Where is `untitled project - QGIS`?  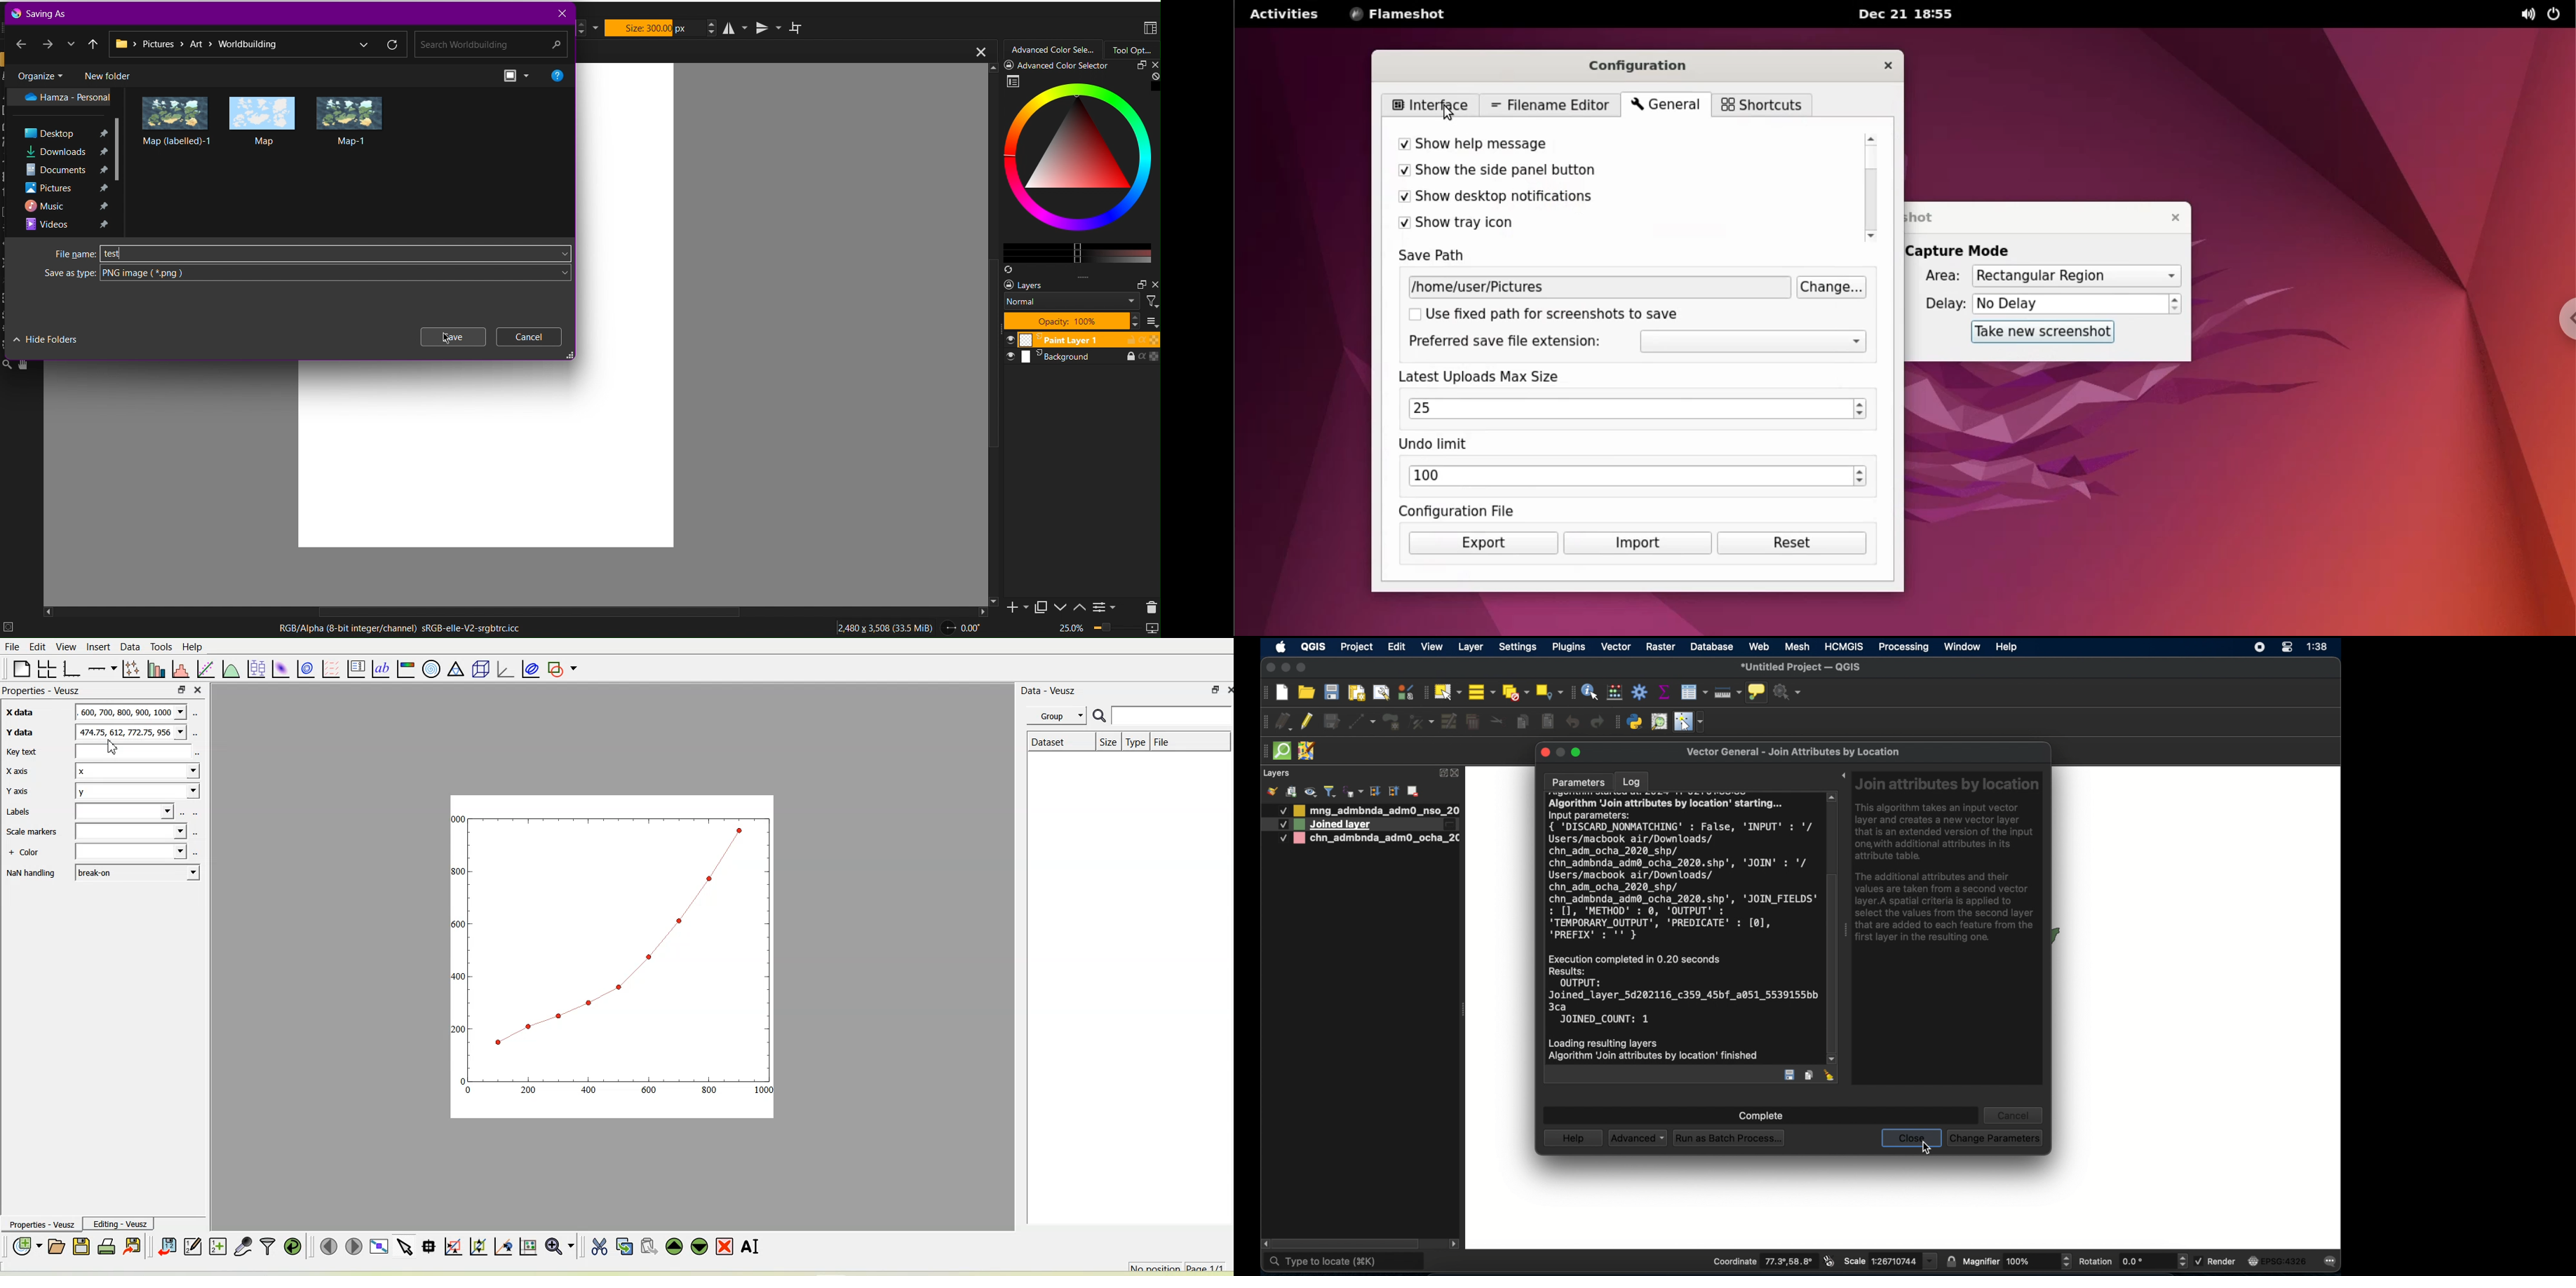
untitled project - QGIS is located at coordinates (1802, 668).